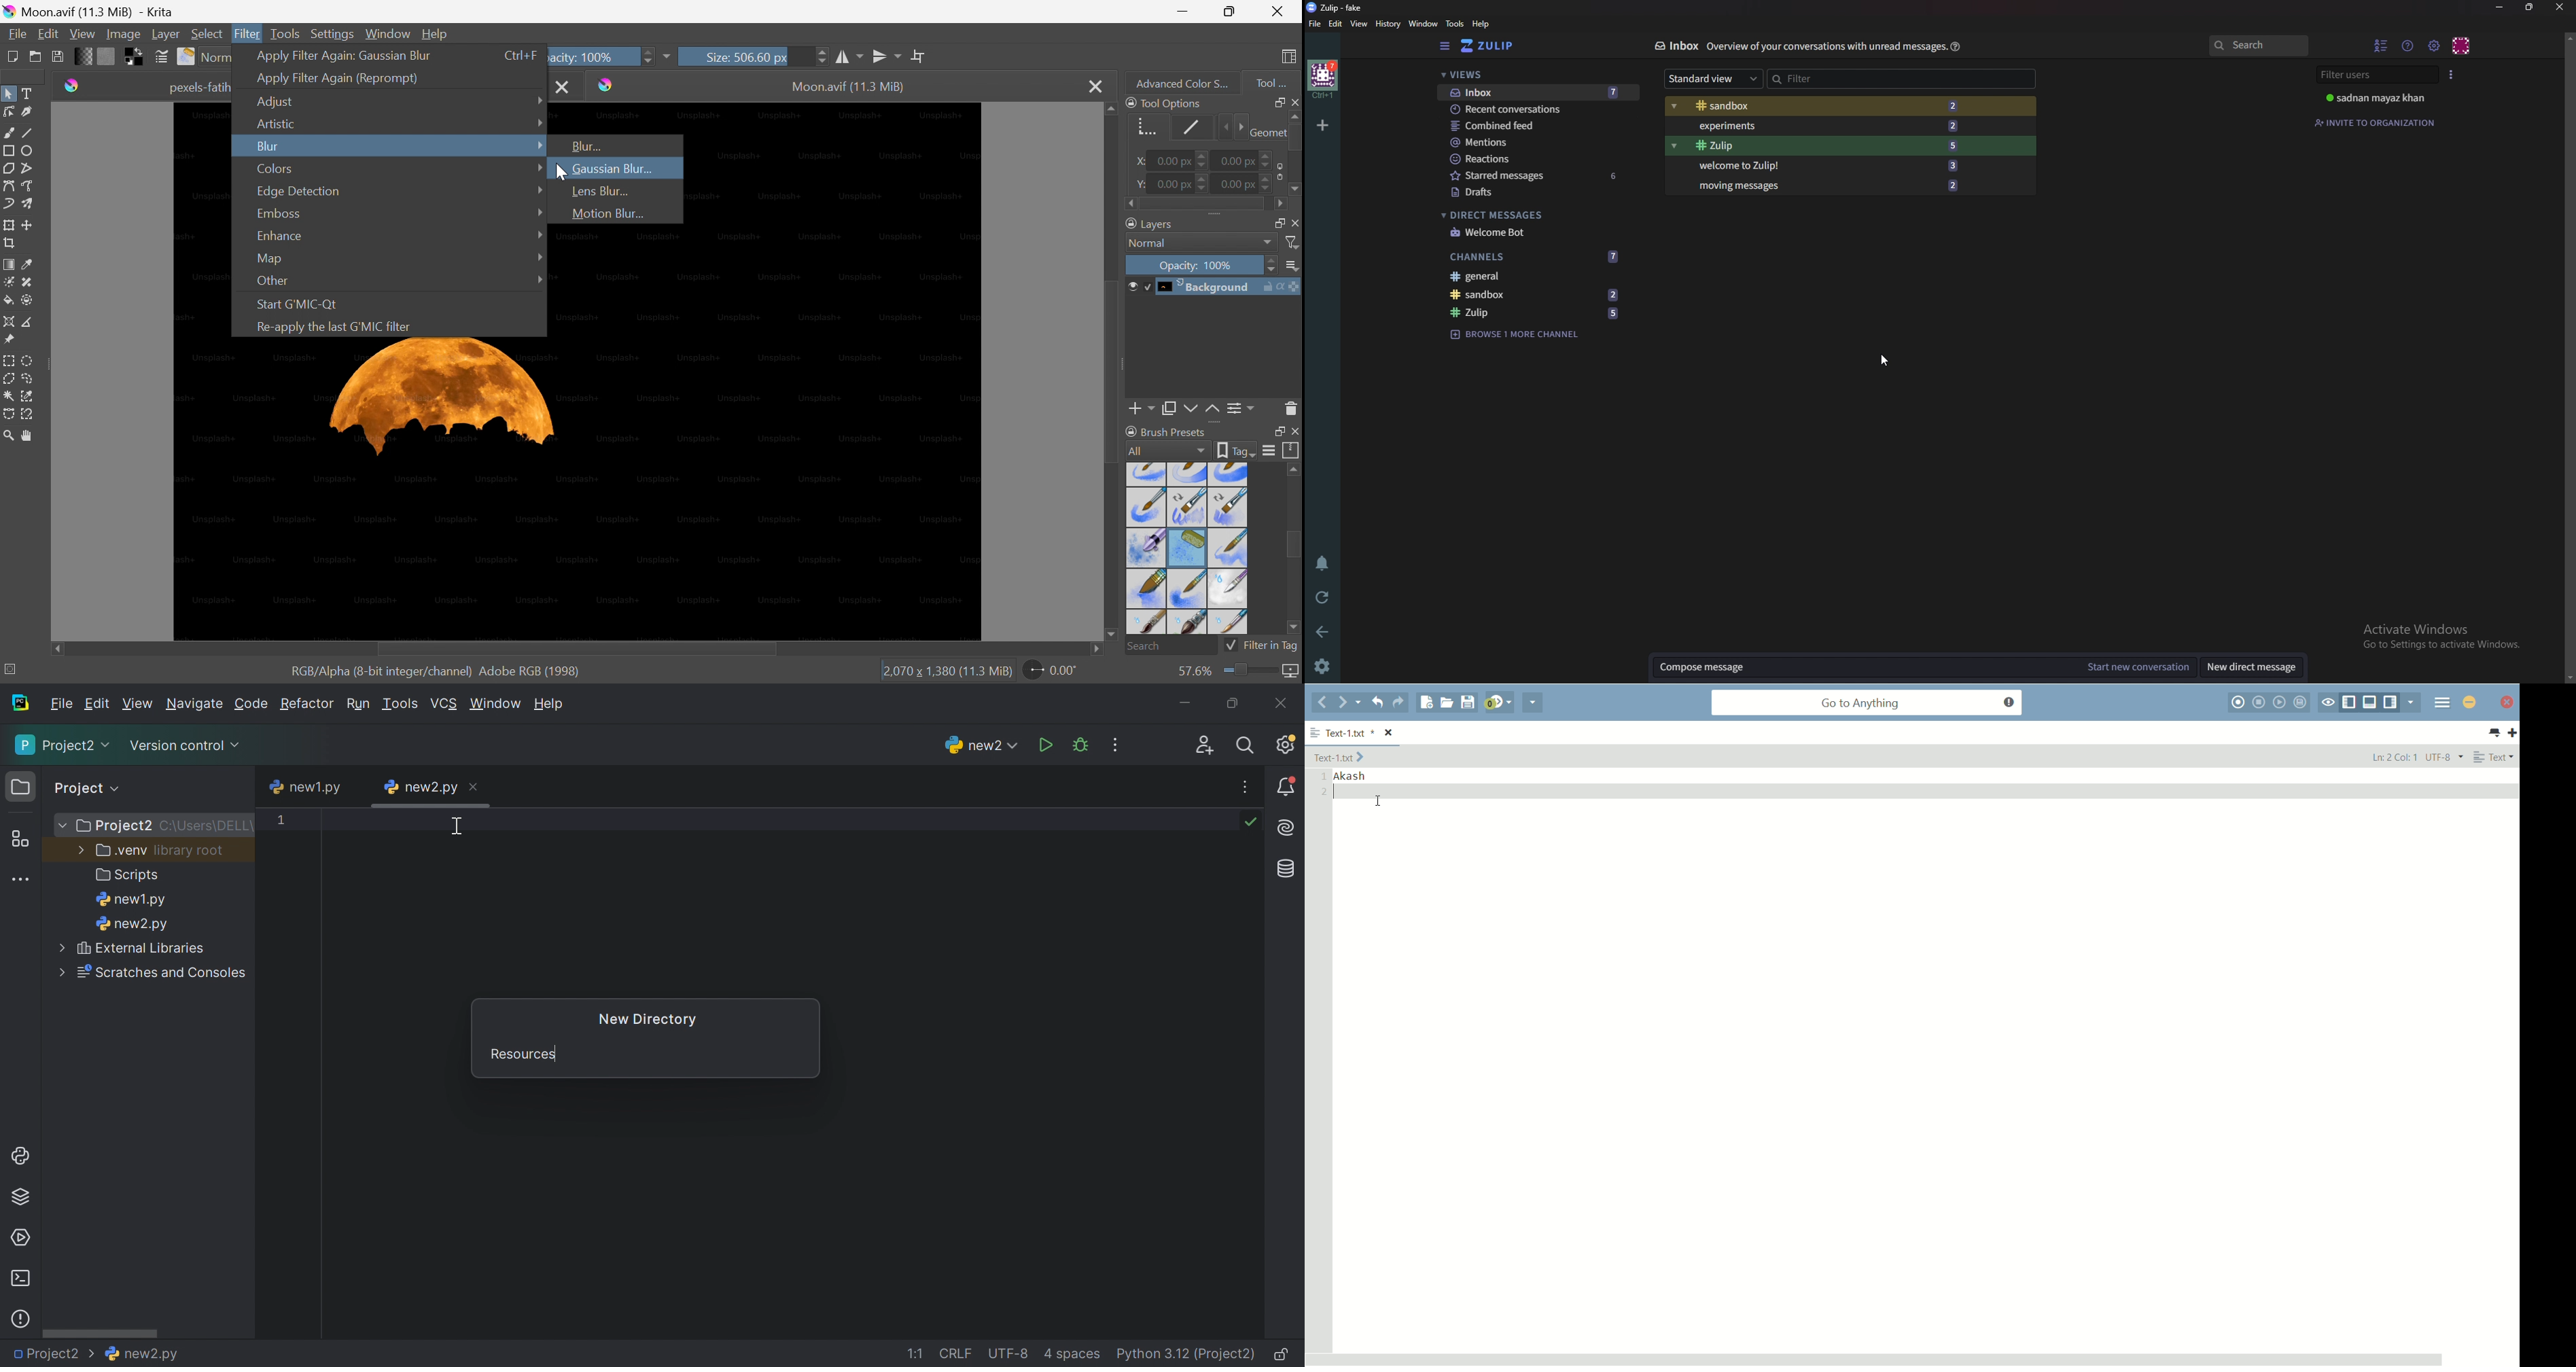 This screenshot has height=1372, width=2576. I want to click on Motion Blur..., so click(609, 214).